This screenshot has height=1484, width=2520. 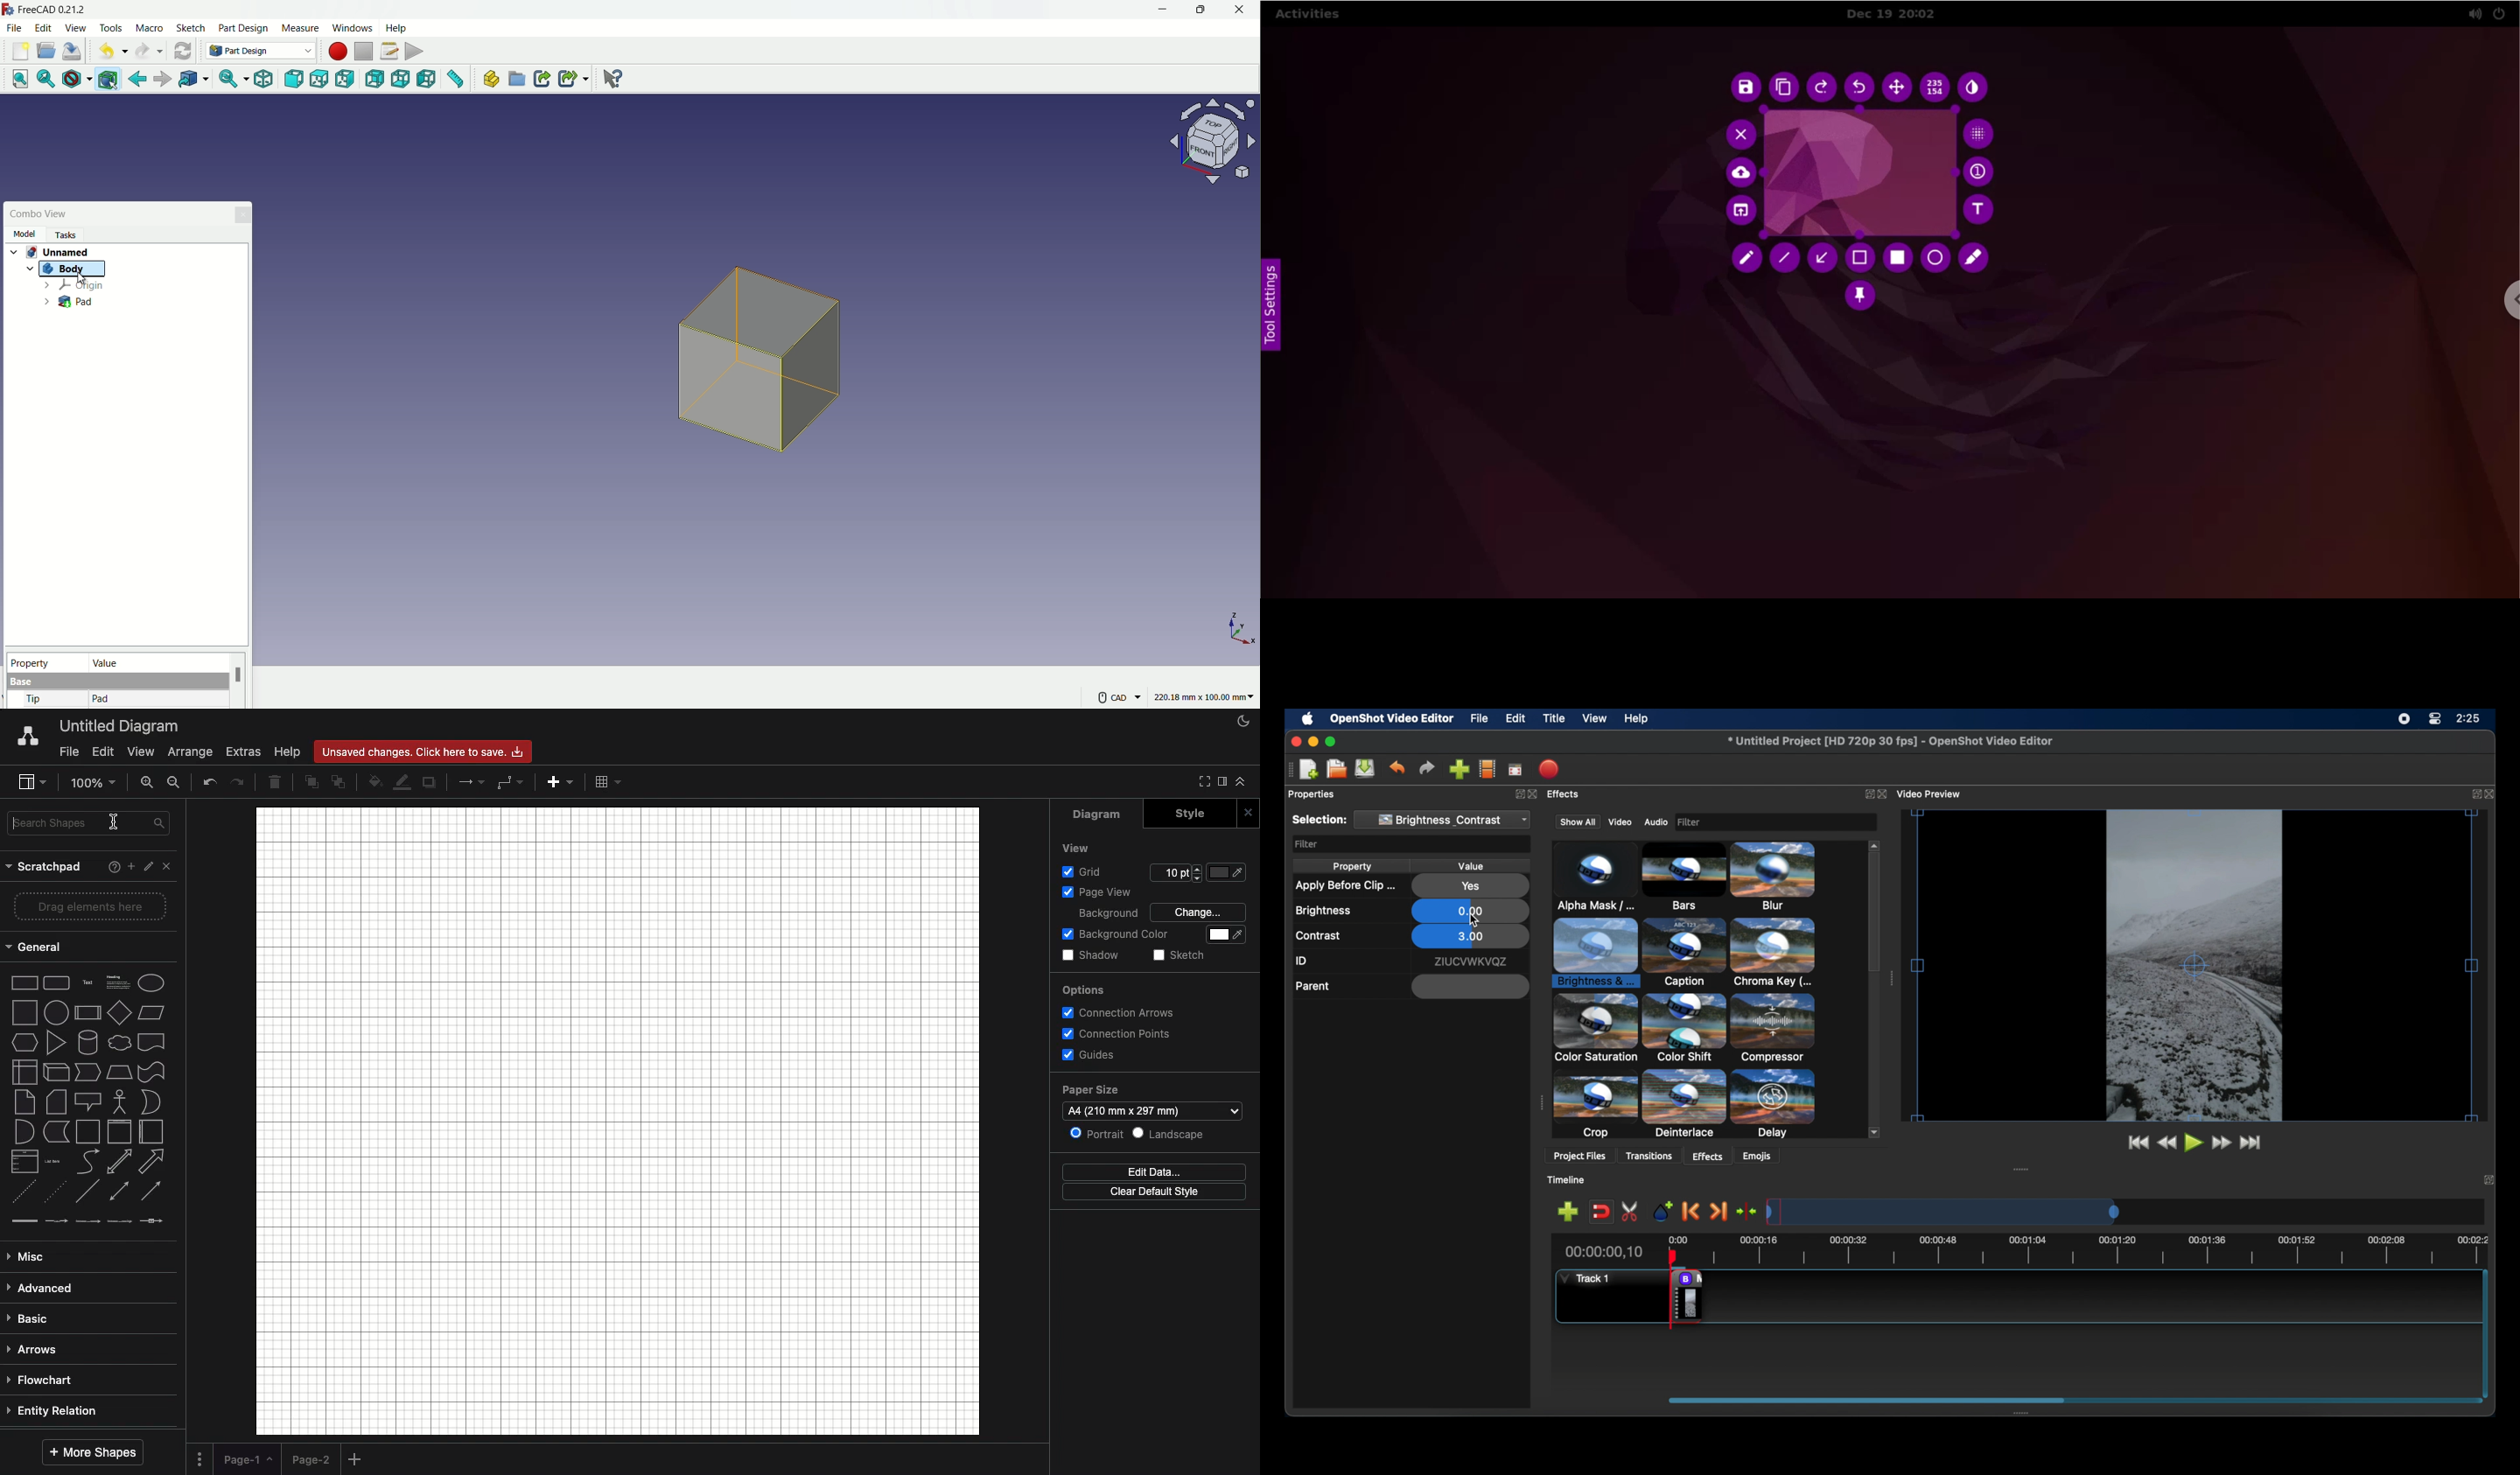 I want to click on File, so click(x=66, y=752).